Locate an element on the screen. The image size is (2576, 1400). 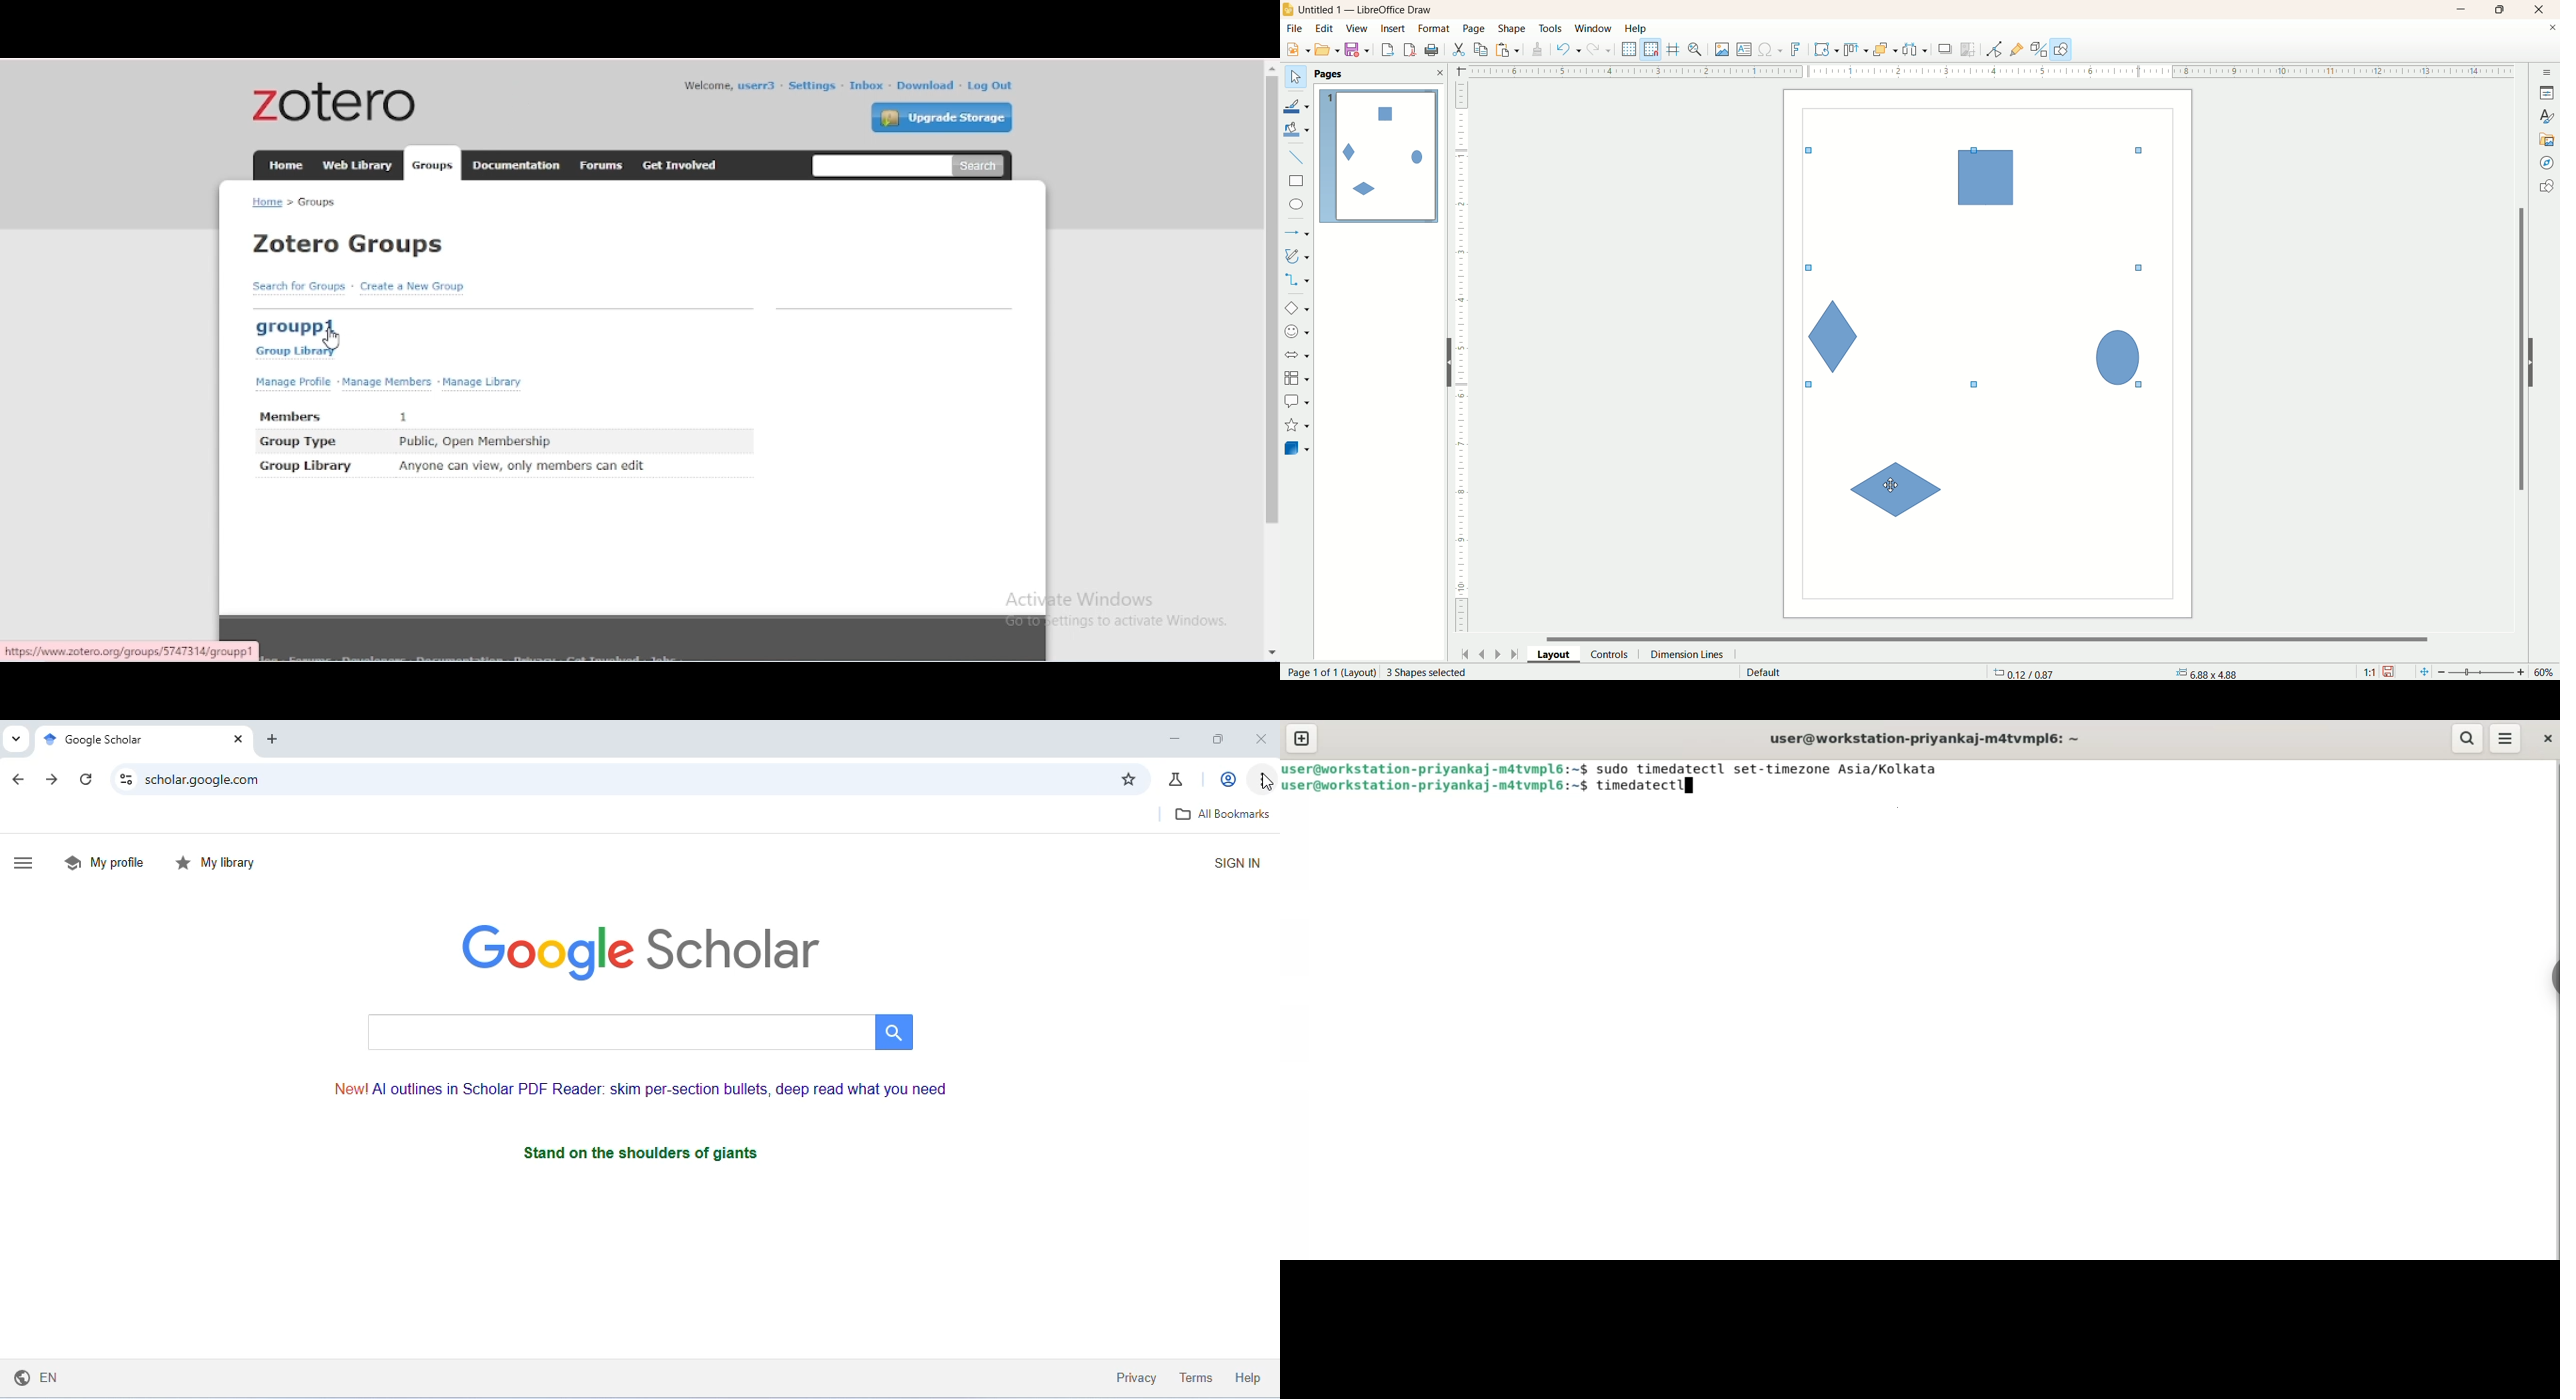
paste is located at coordinates (1510, 48).